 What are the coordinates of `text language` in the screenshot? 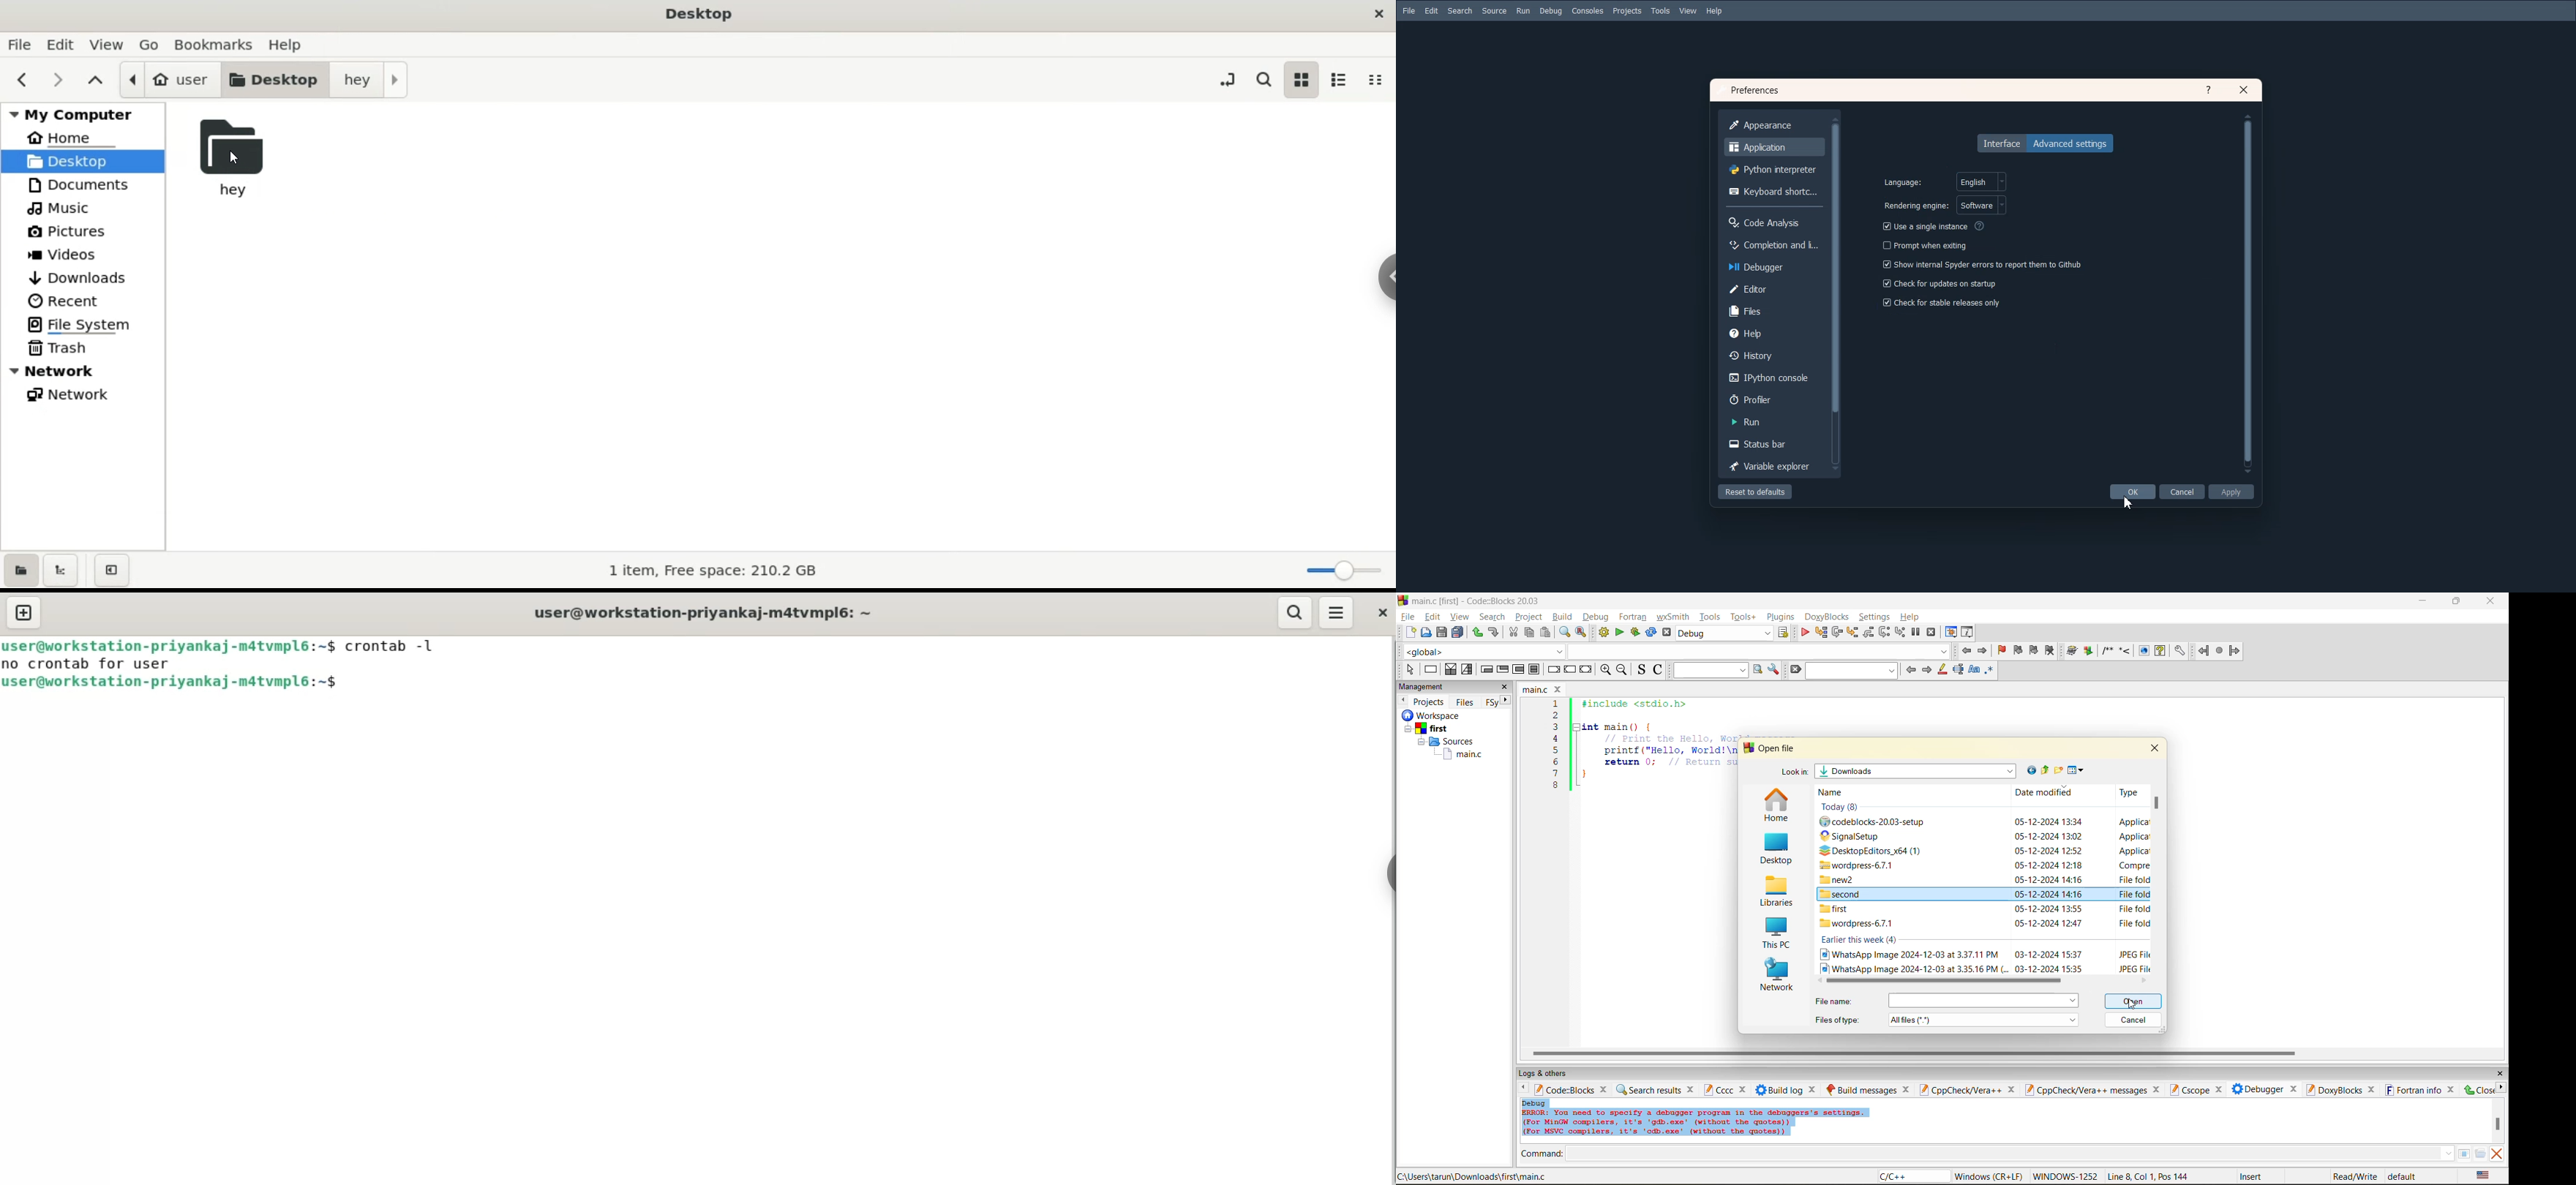 It's located at (2484, 1175).